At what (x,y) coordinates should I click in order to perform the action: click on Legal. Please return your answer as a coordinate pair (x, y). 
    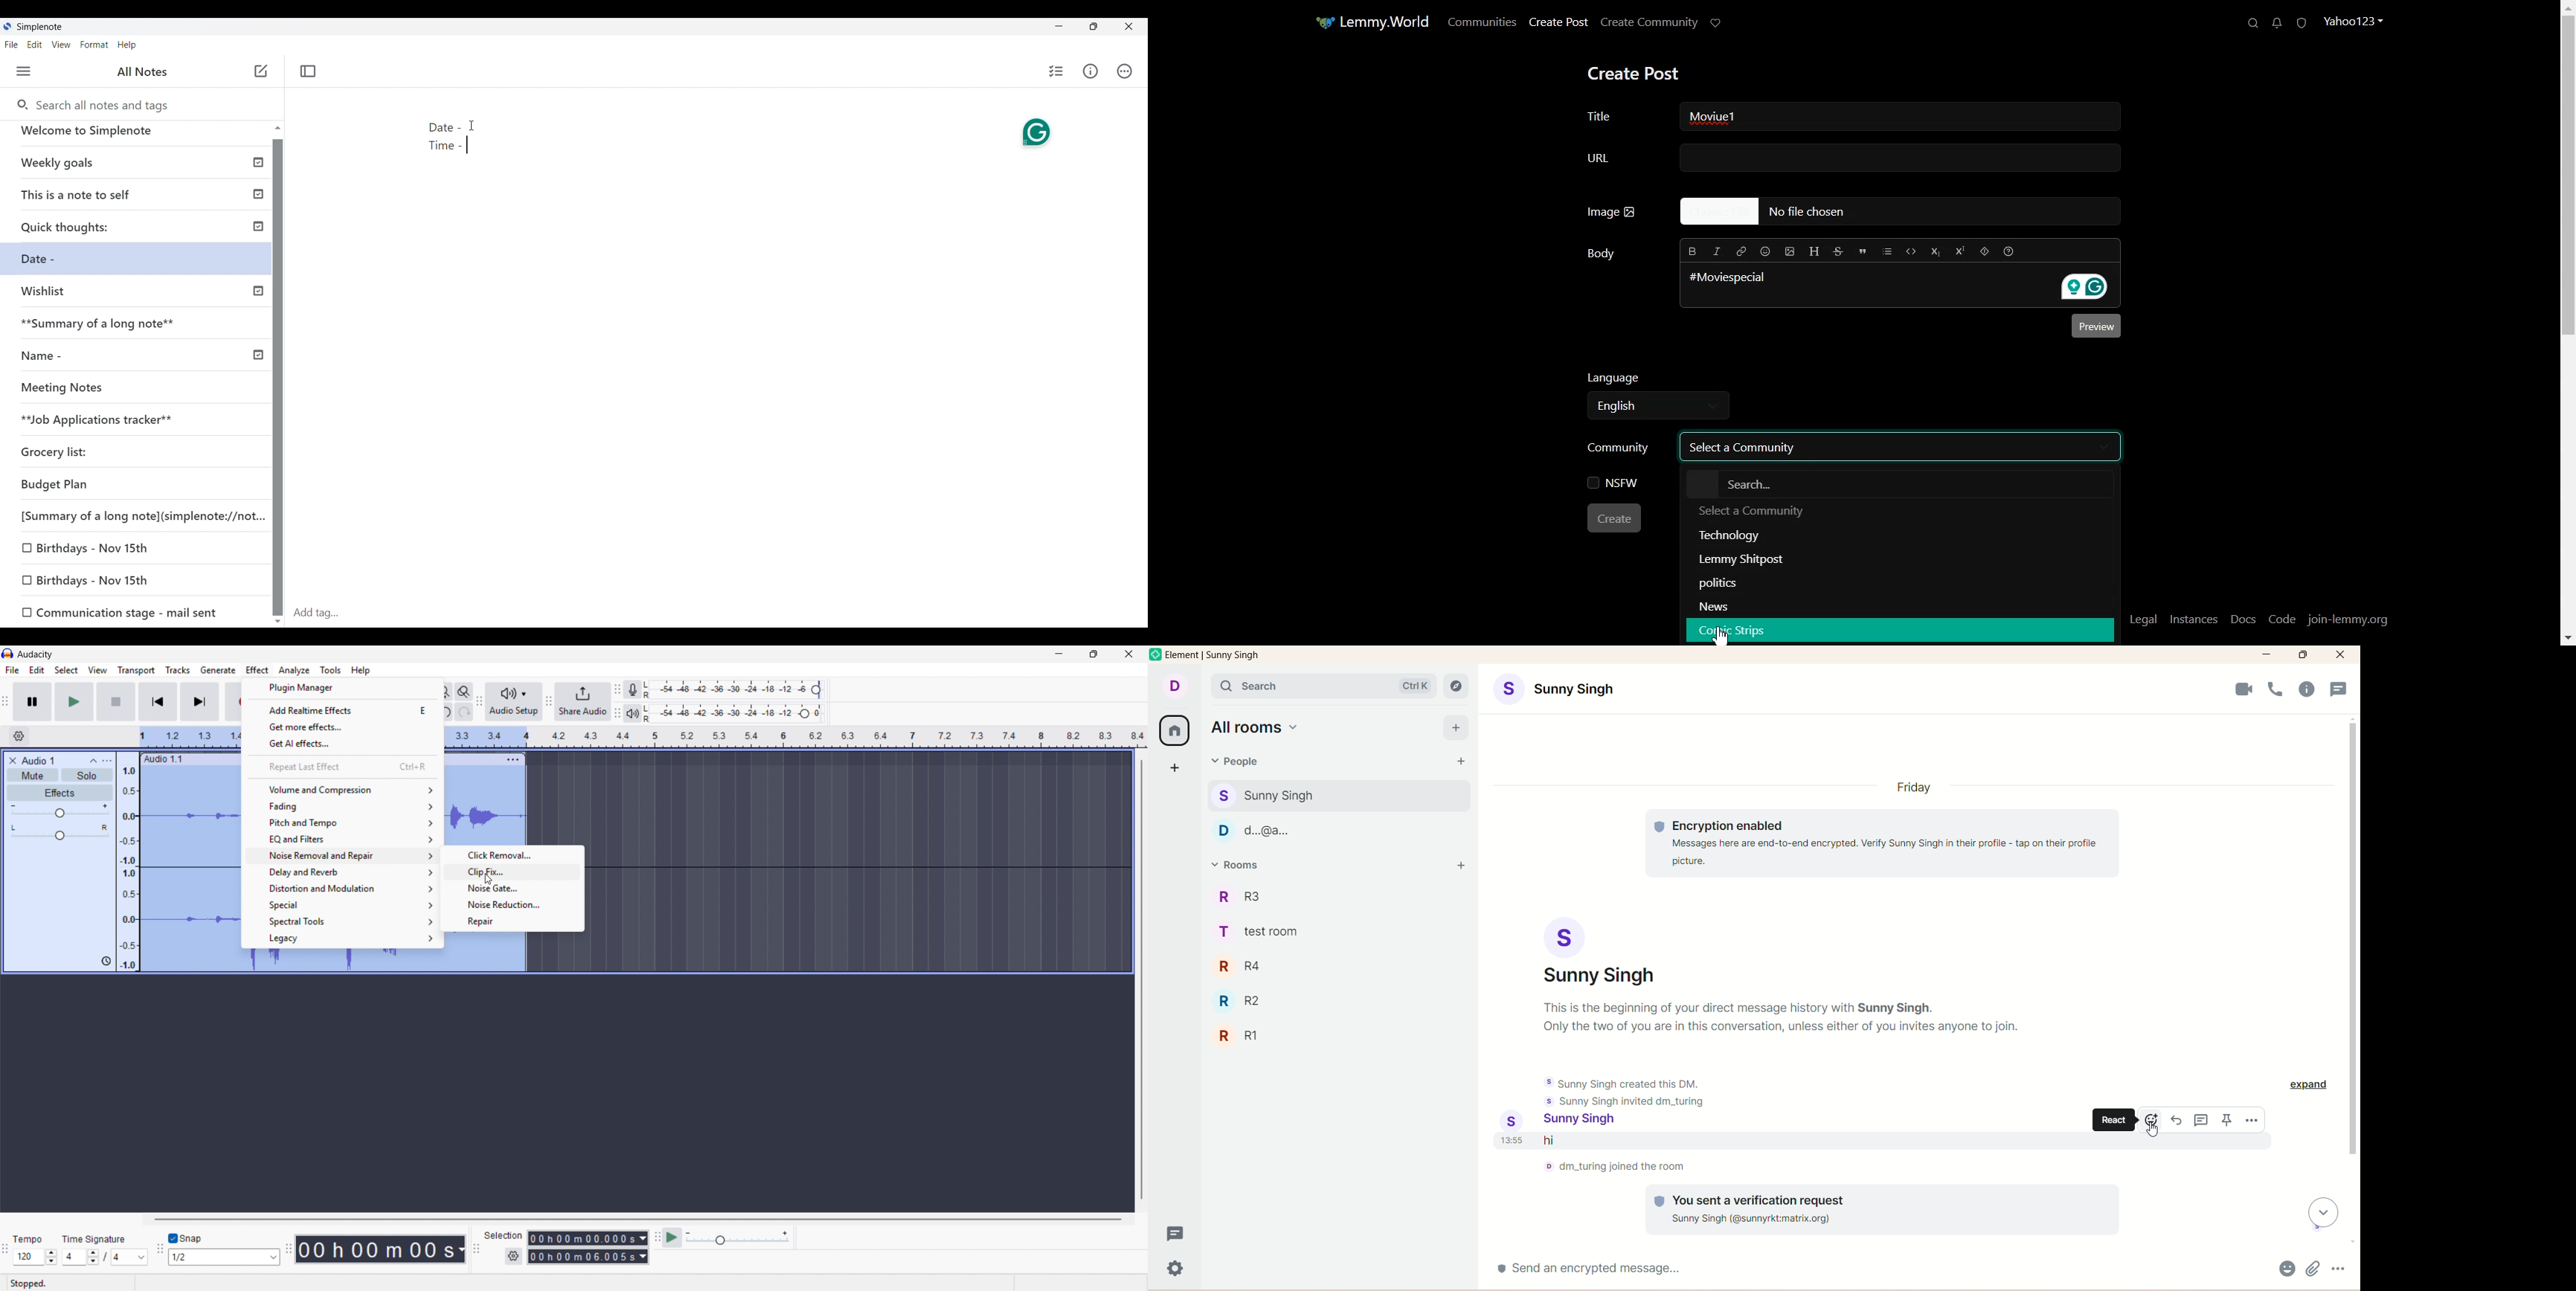
    Looking at the image, I should click on (2139, 619).